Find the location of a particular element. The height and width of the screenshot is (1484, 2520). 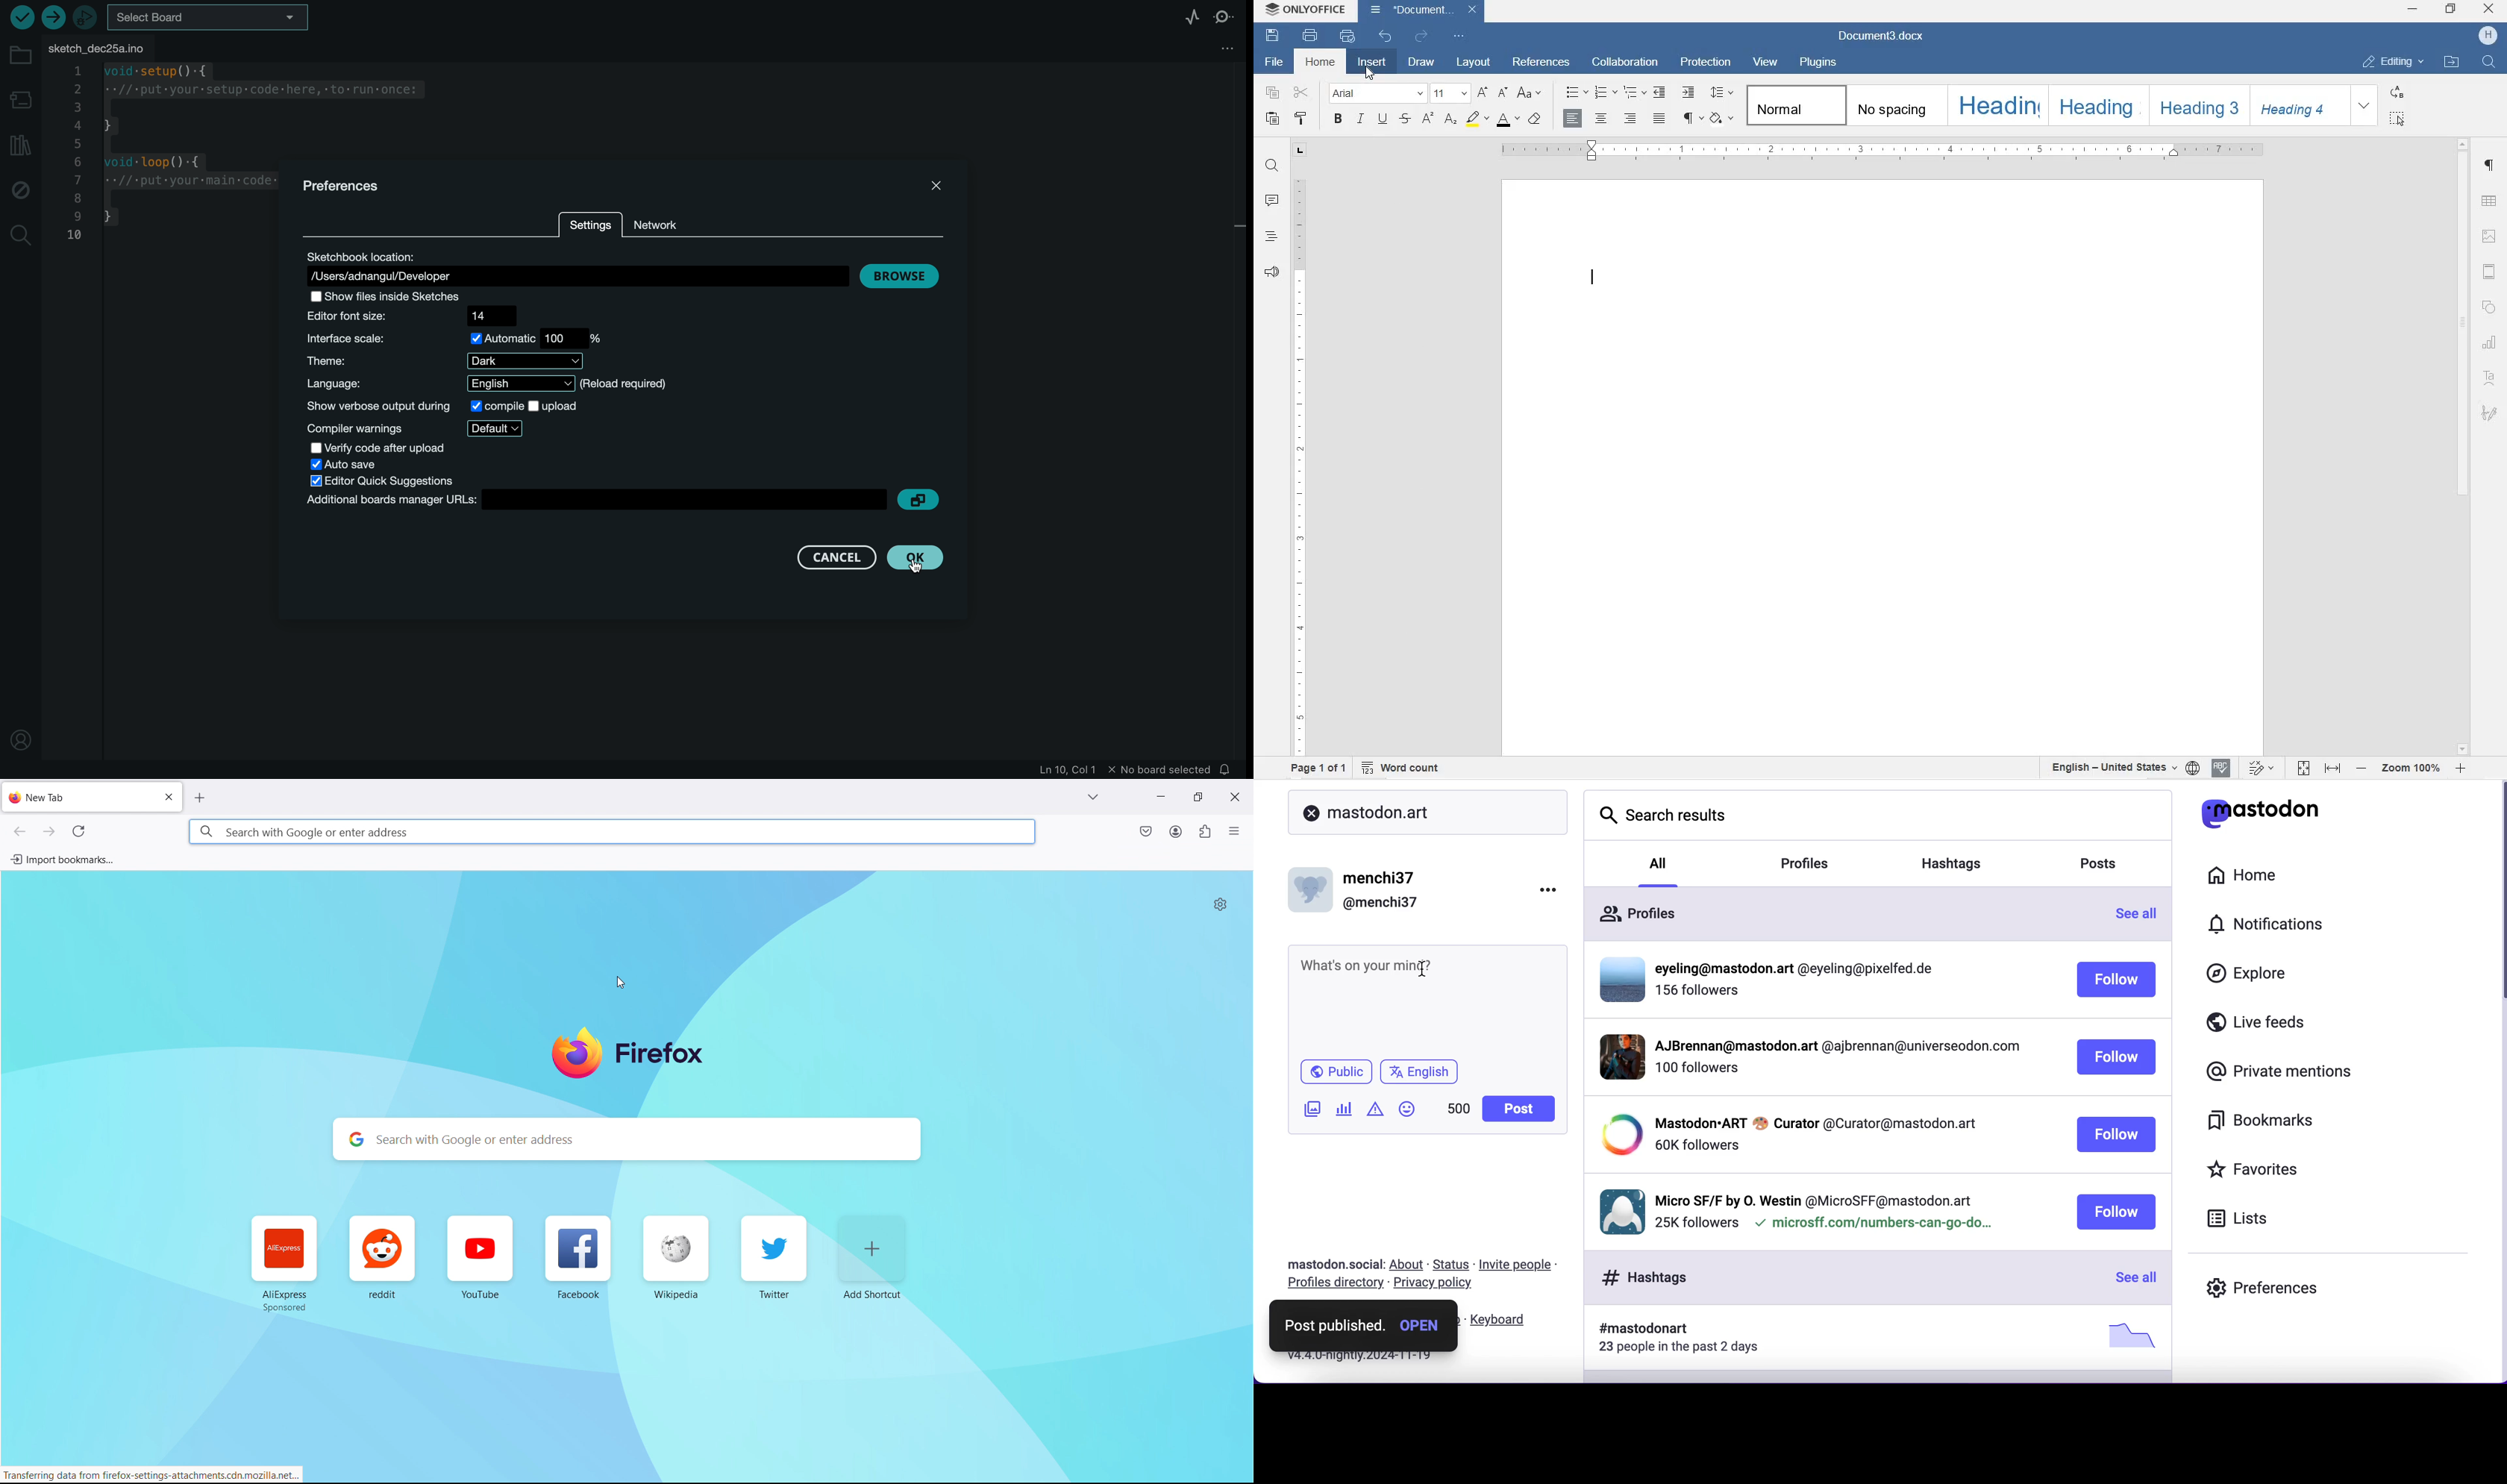

RULER is located at coordinates (1885, 151).